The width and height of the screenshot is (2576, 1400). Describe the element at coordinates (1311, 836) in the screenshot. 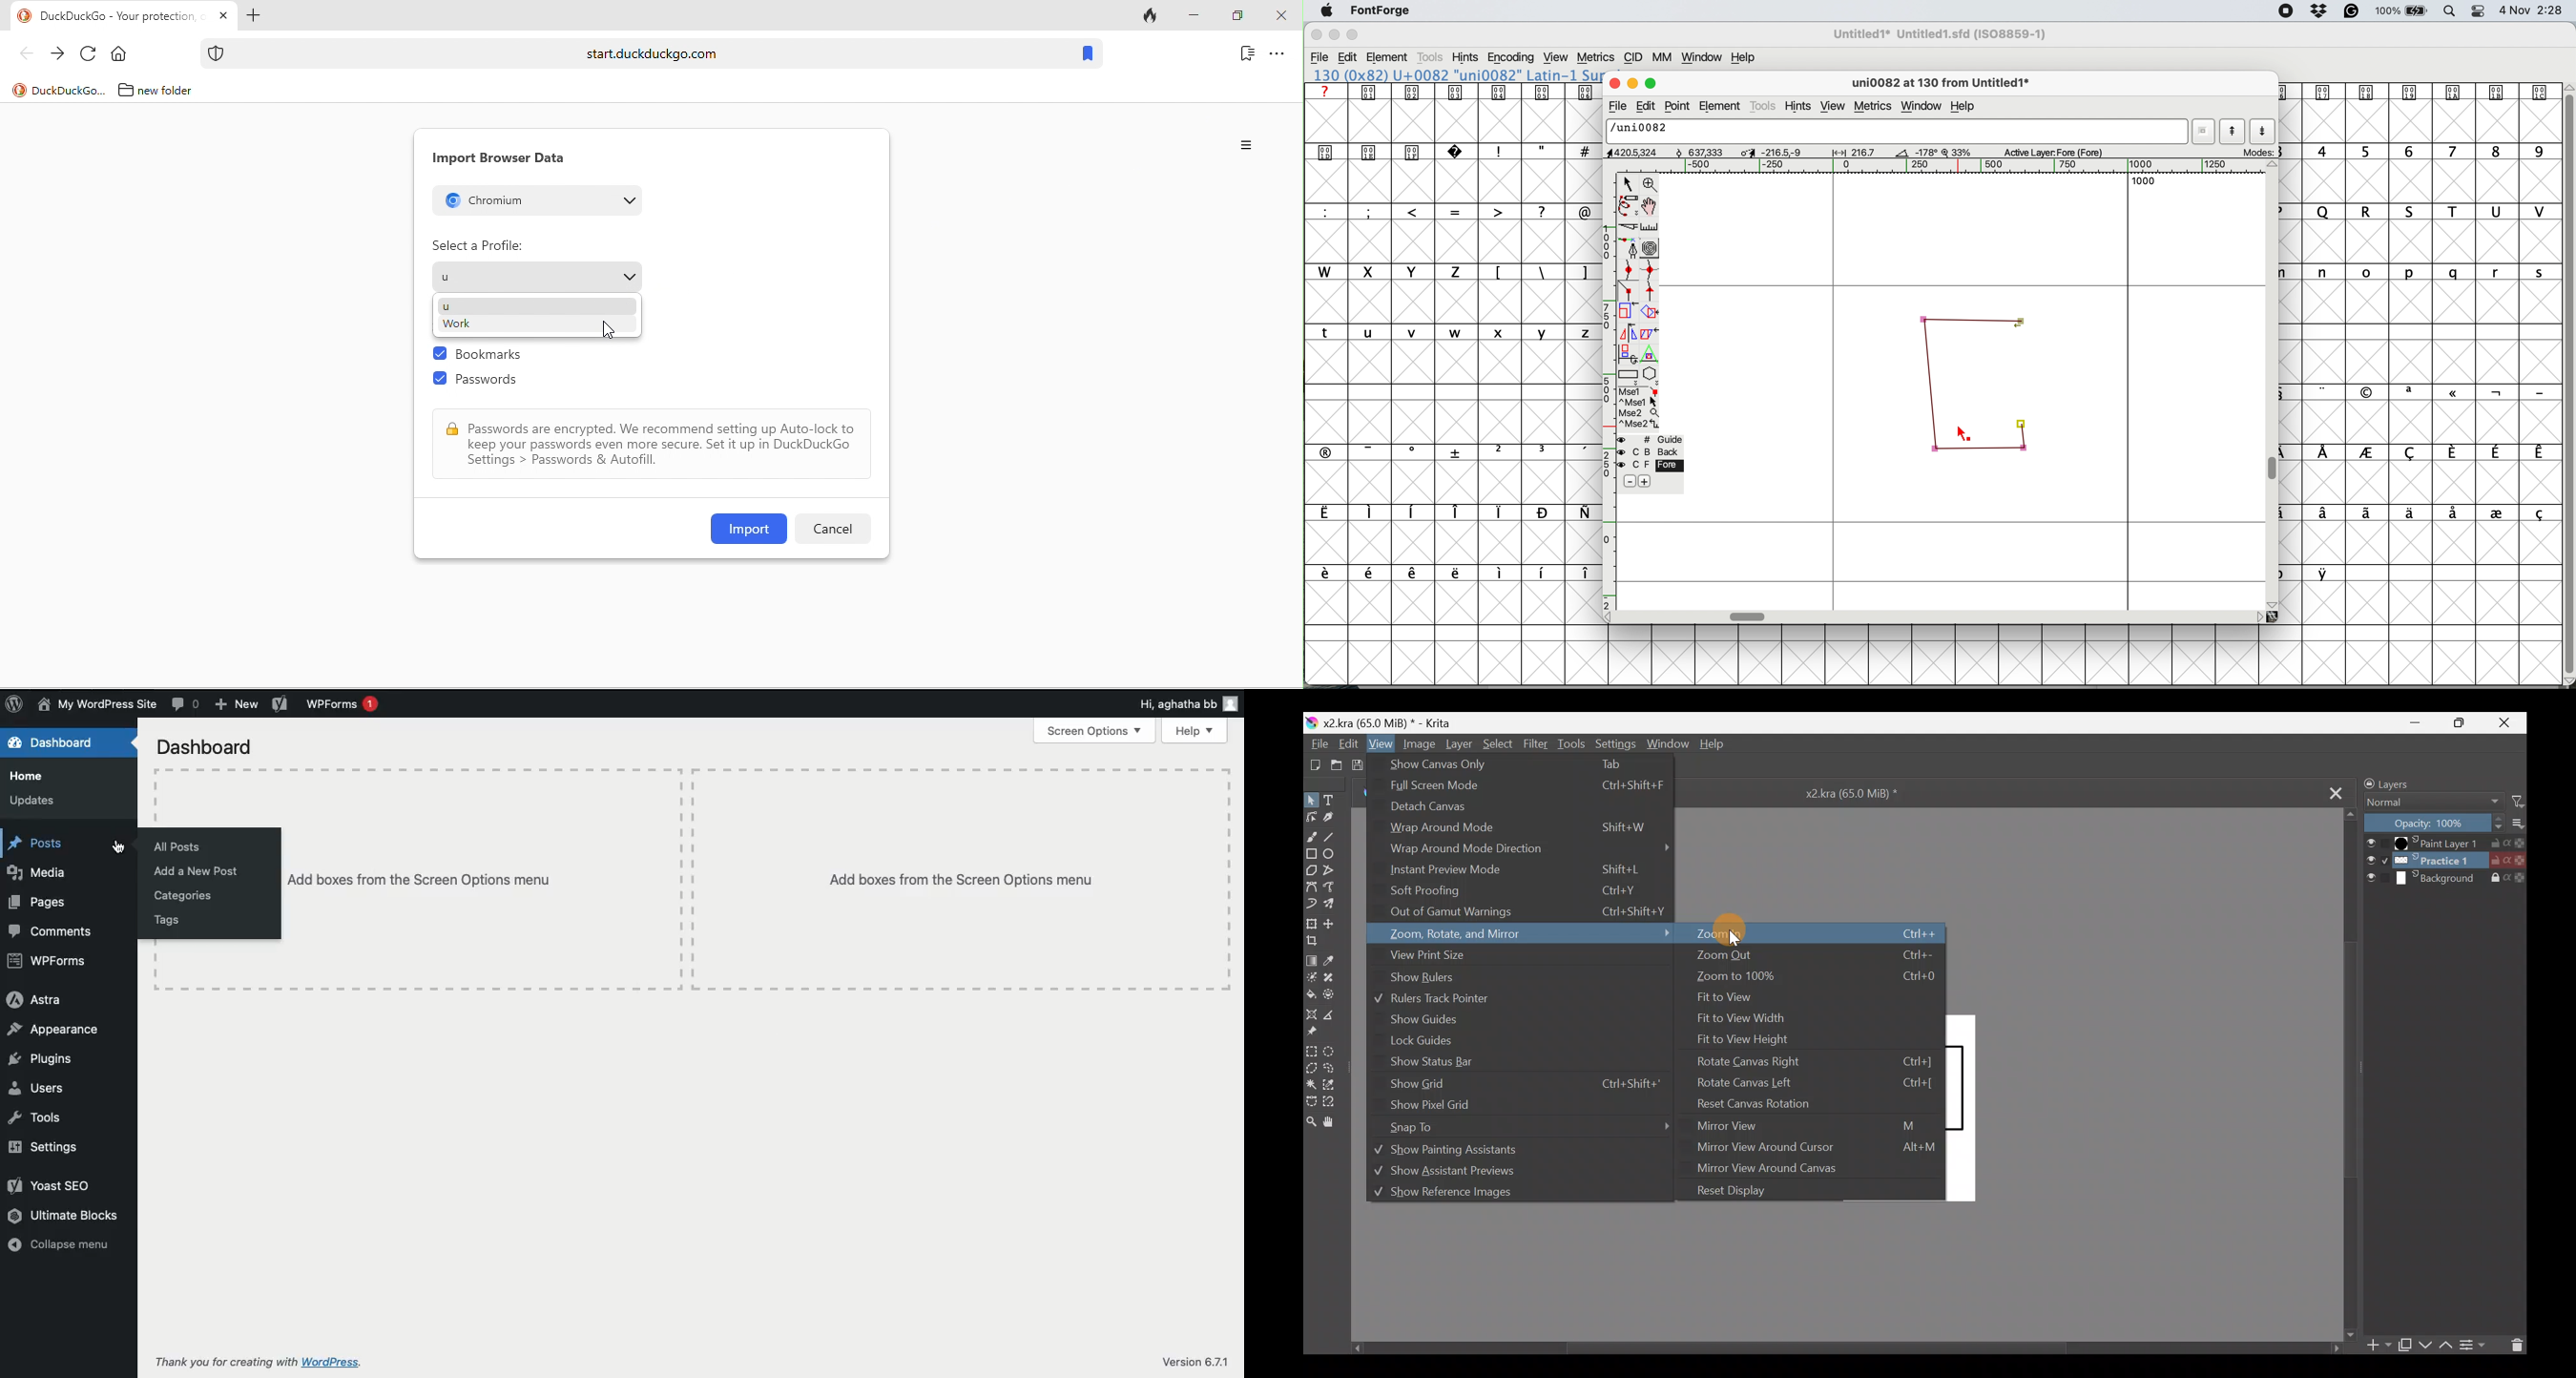

I see `Freehand brush tool` at that location.